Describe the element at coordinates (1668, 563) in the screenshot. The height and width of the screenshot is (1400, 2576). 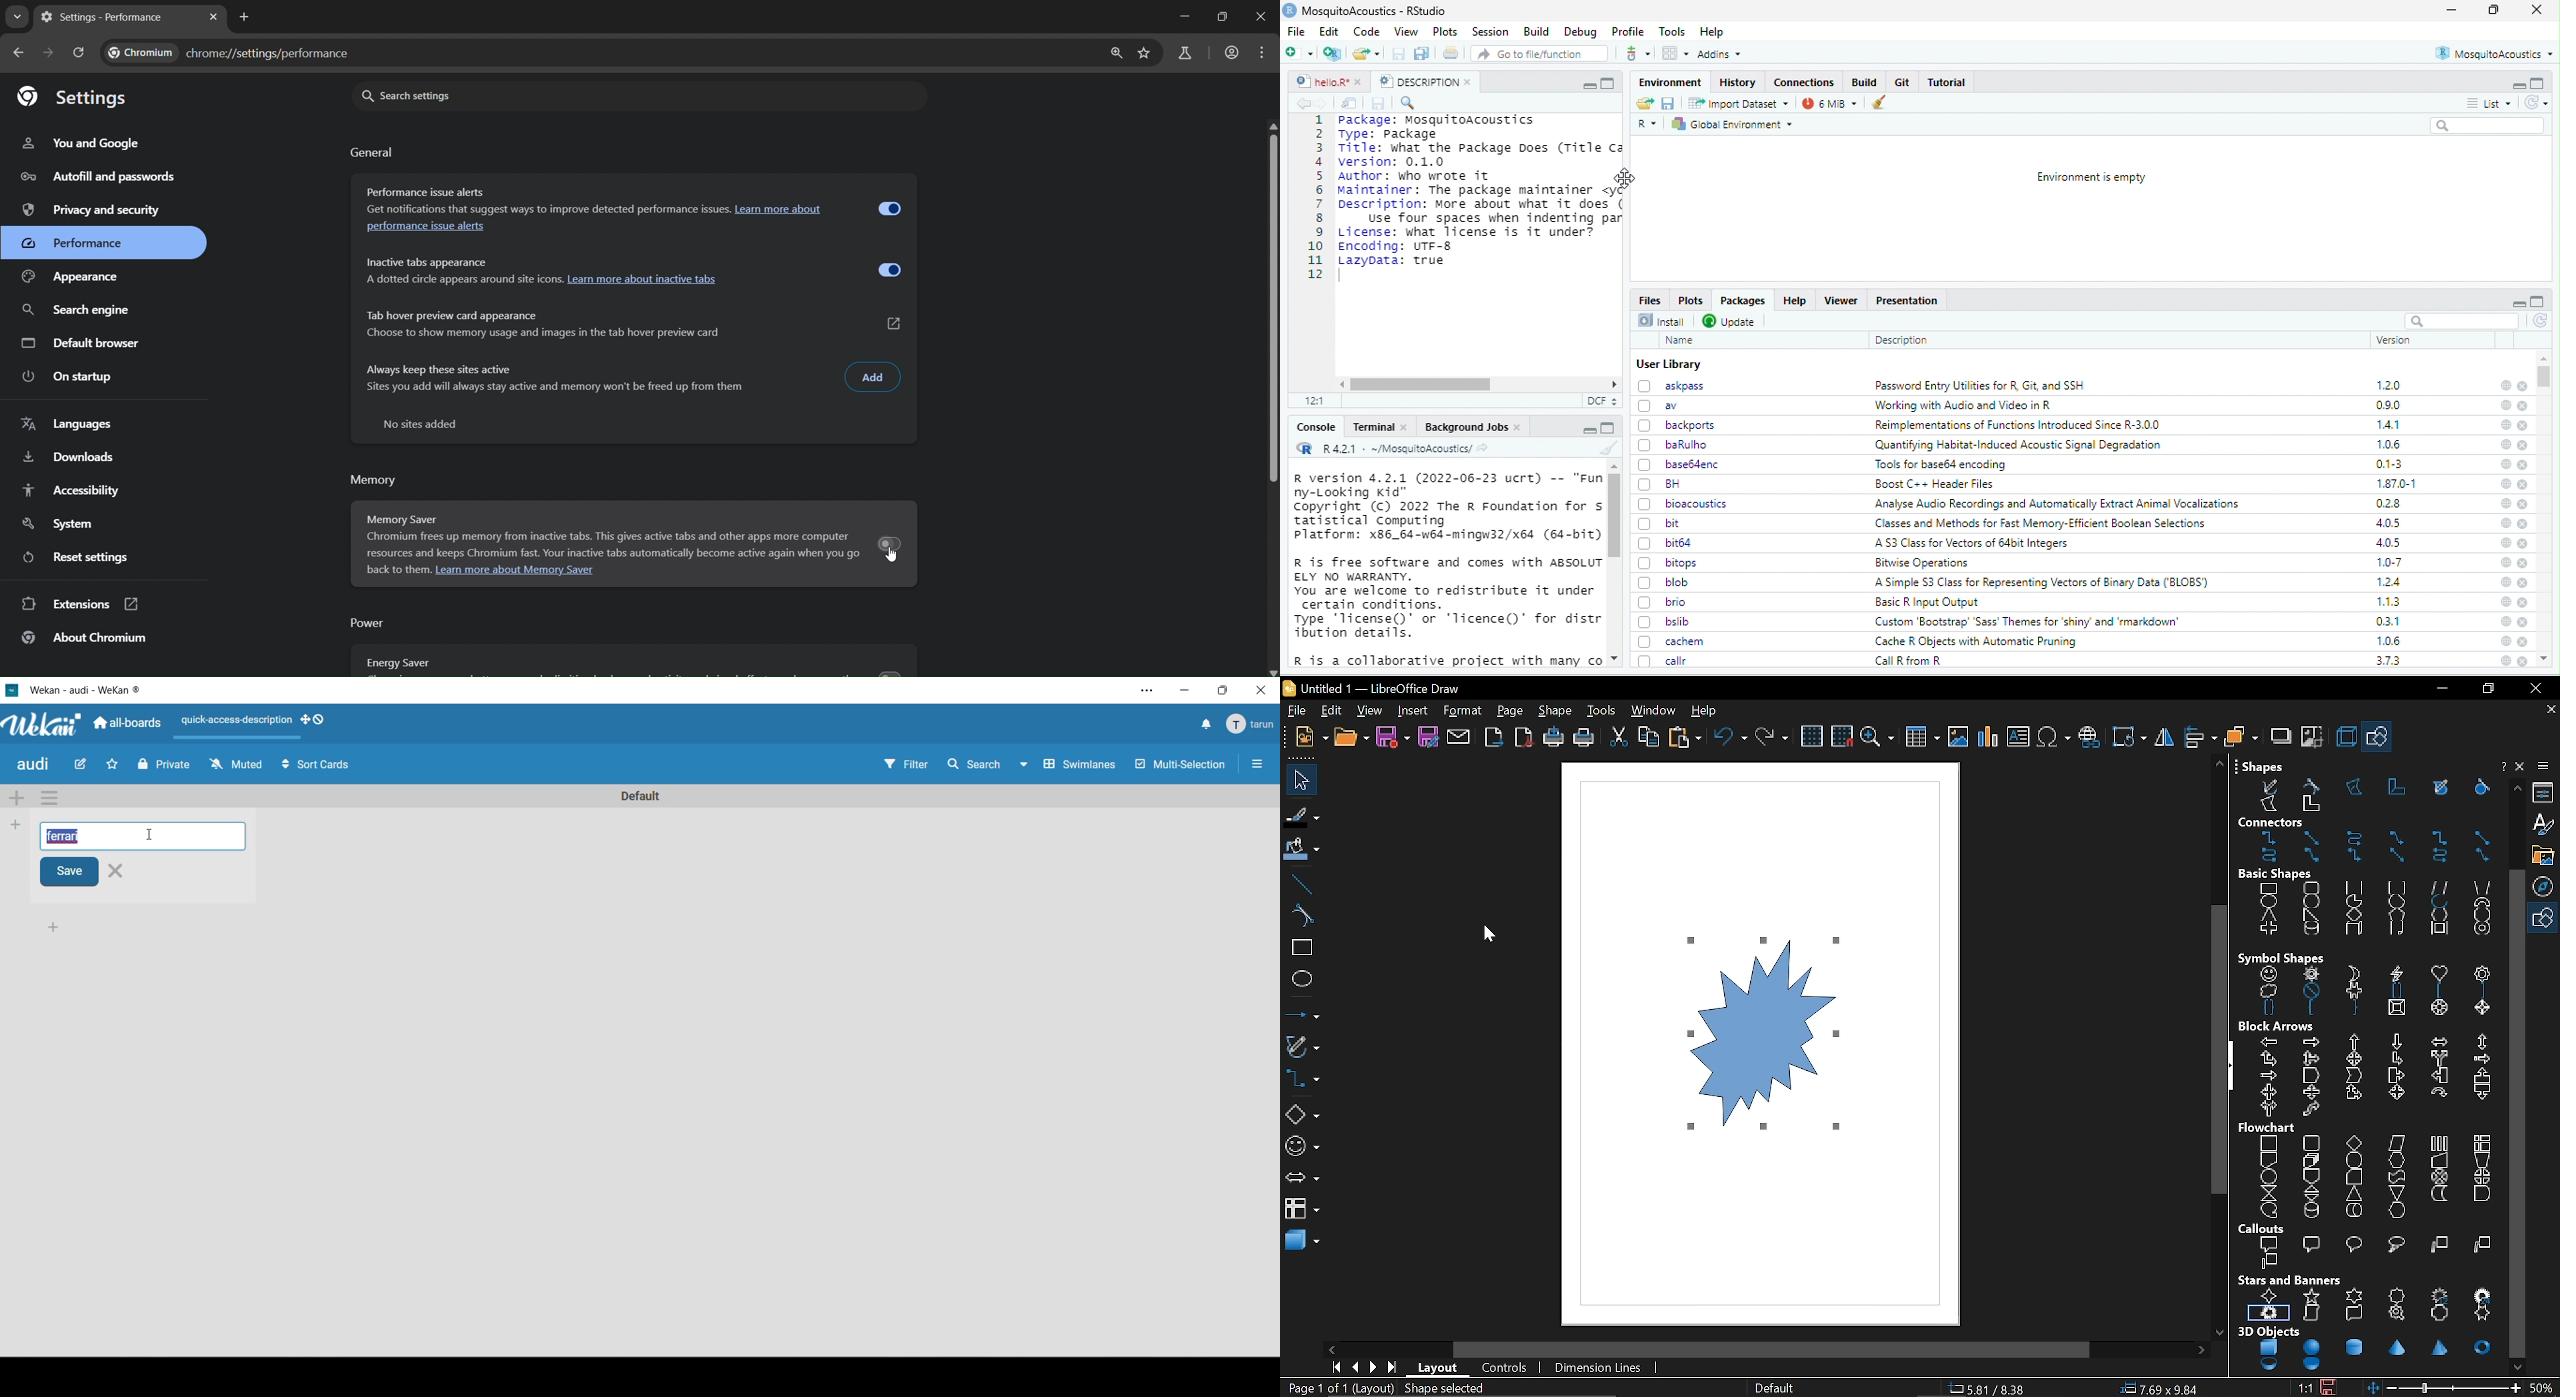
I see `bitops` at that location.